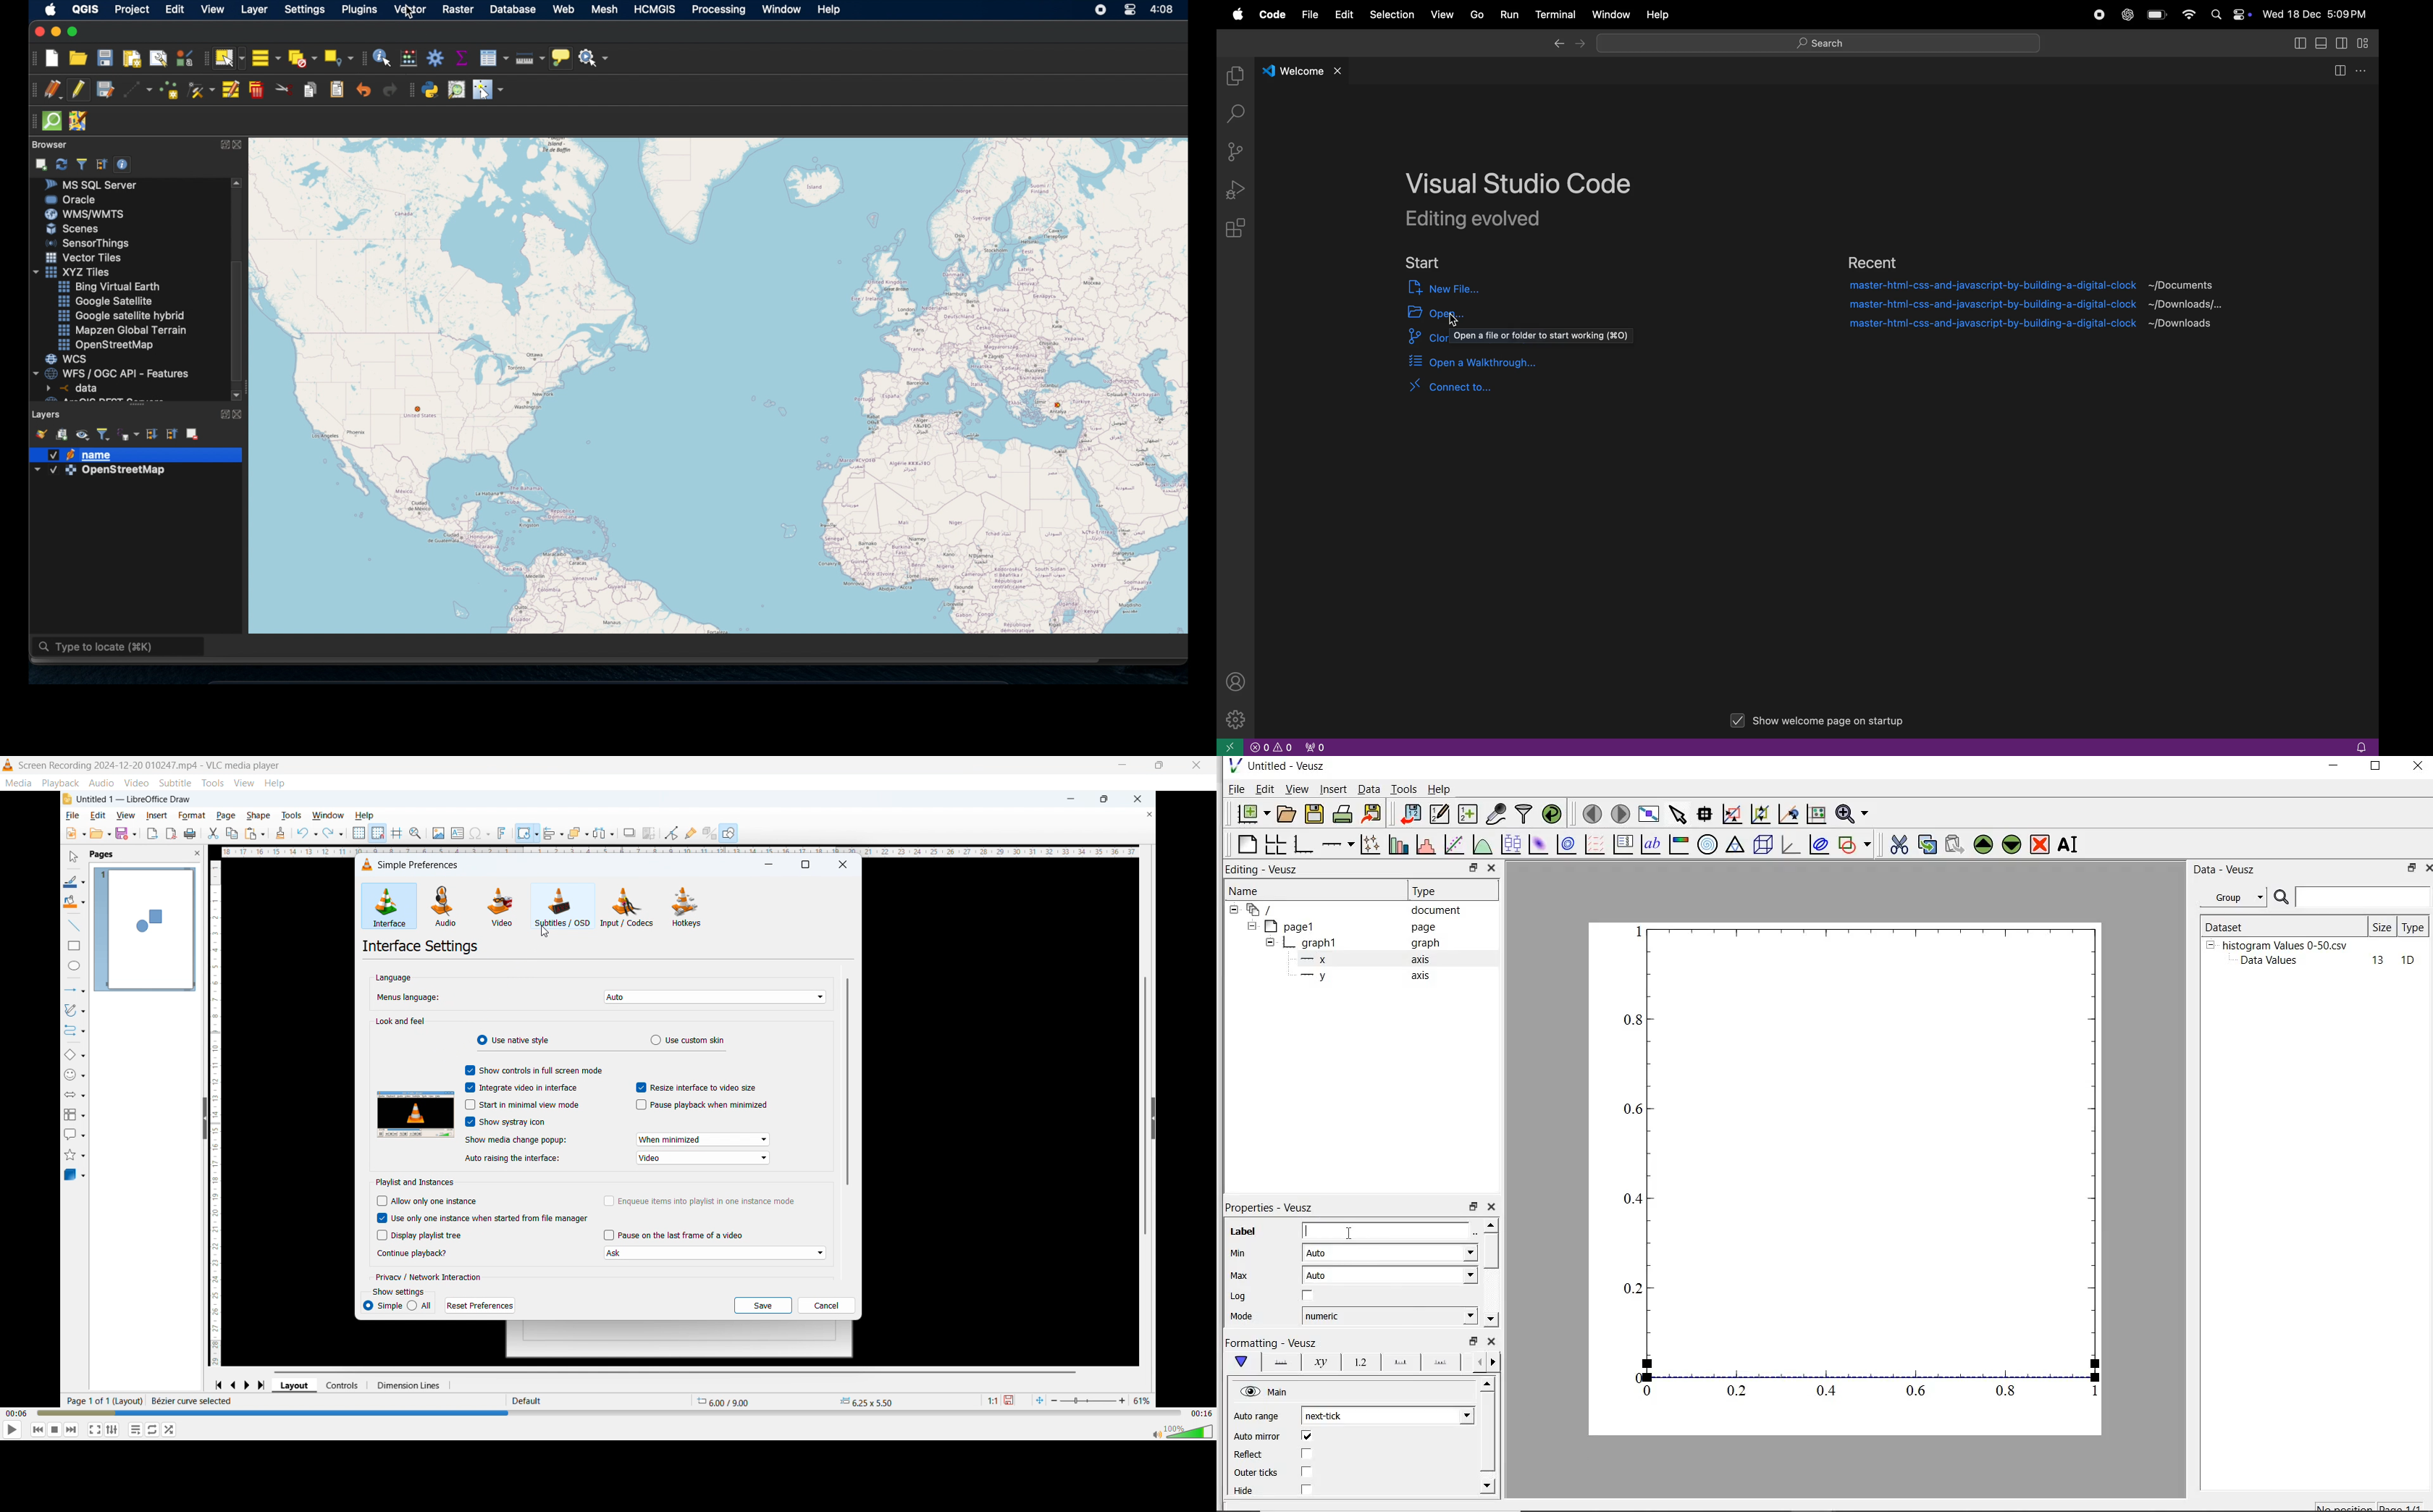 The height and width of the screenshot is (1512, 2436). I want to click on minor ticks, so click(1441, 1364).